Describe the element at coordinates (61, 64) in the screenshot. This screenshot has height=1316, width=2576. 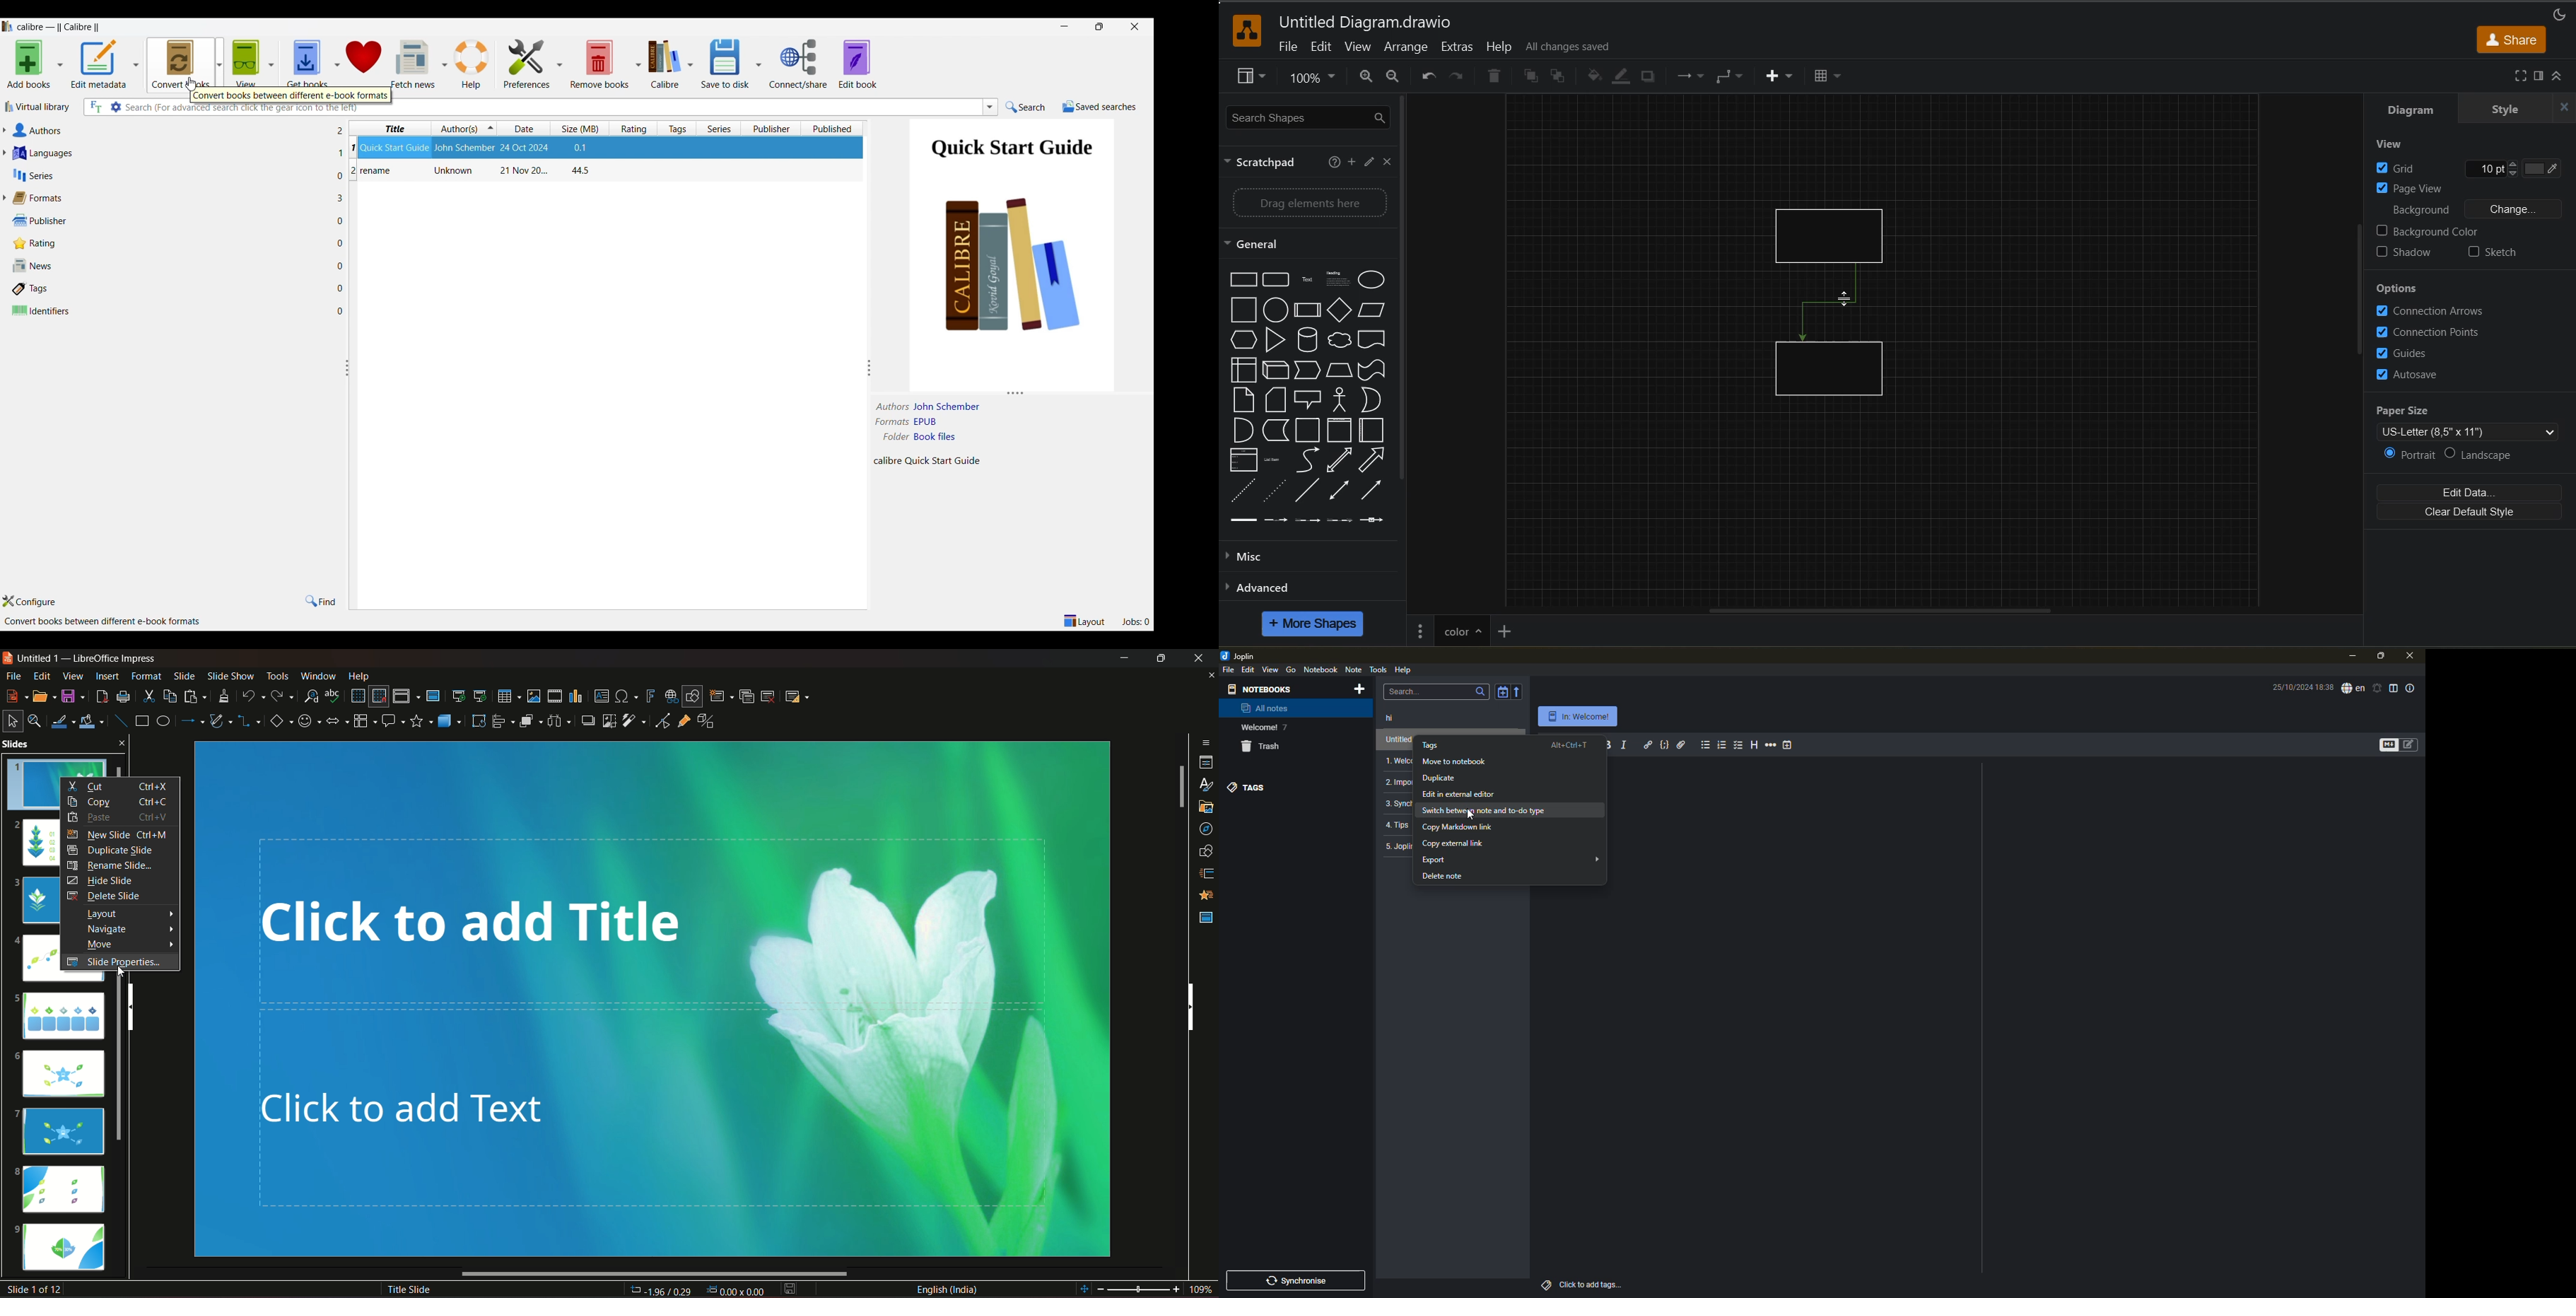
I see `Add book options` at that location.